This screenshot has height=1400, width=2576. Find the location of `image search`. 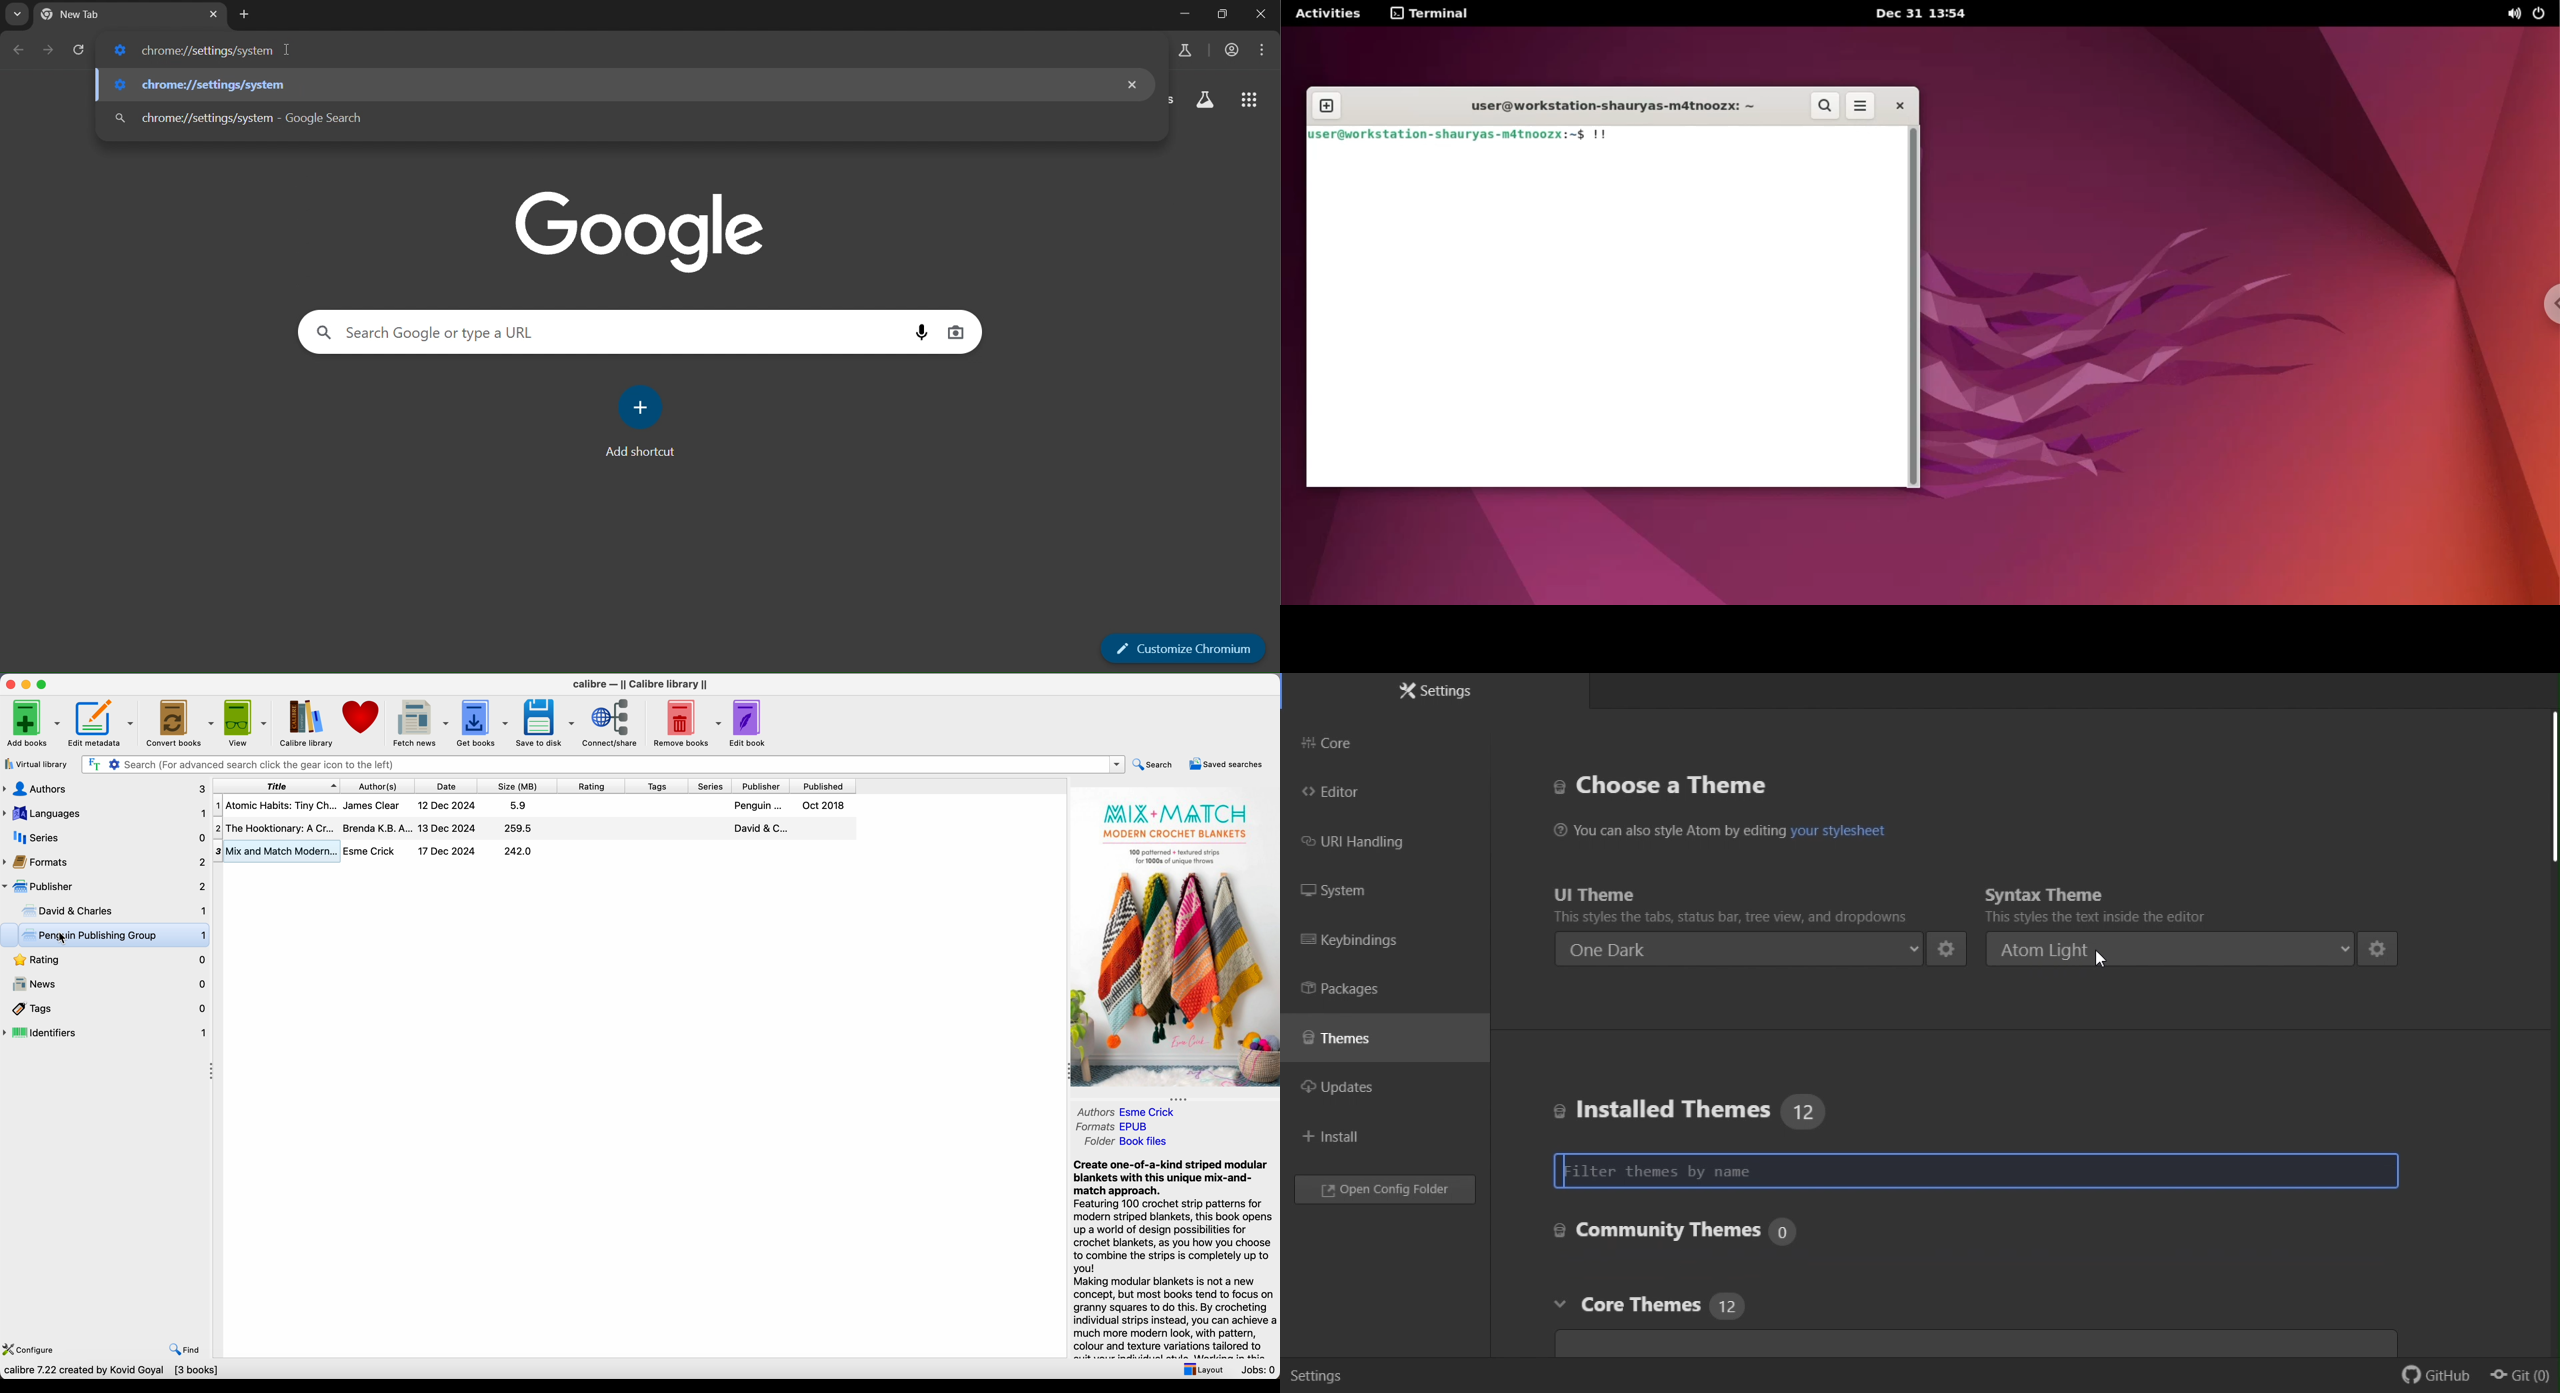

image search is located at coordinates (957, 332).